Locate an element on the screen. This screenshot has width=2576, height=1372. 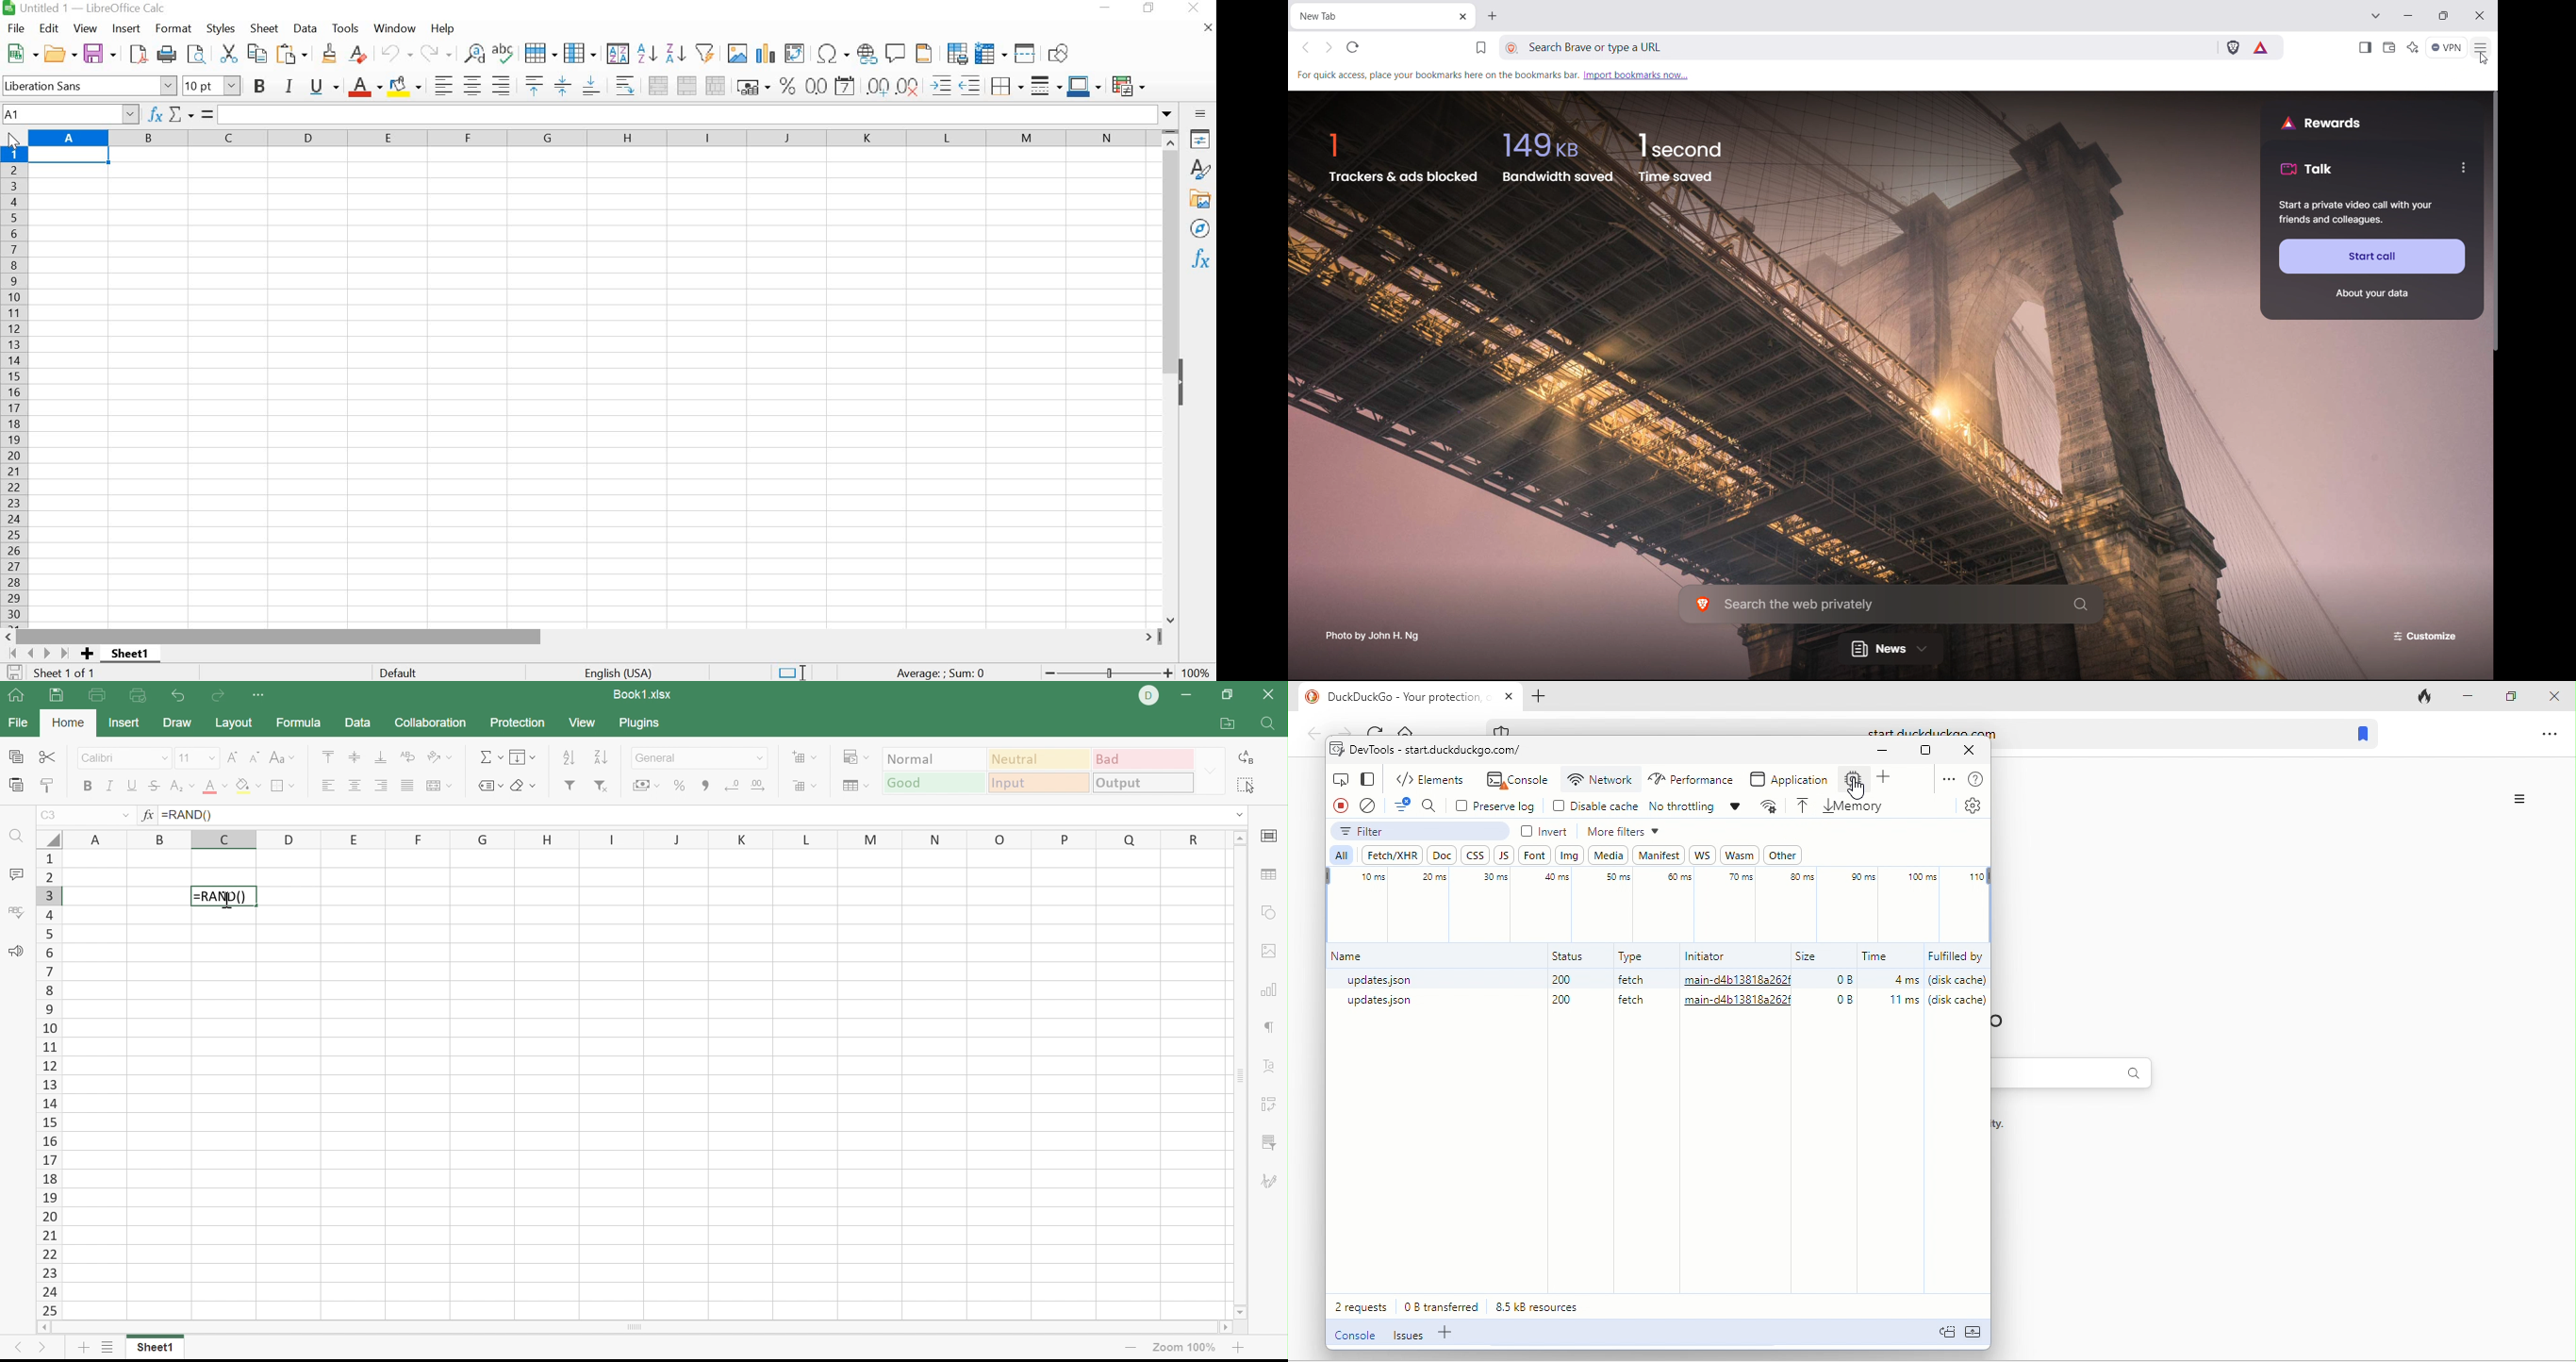
STYLES is located at coordinates (221, 28).